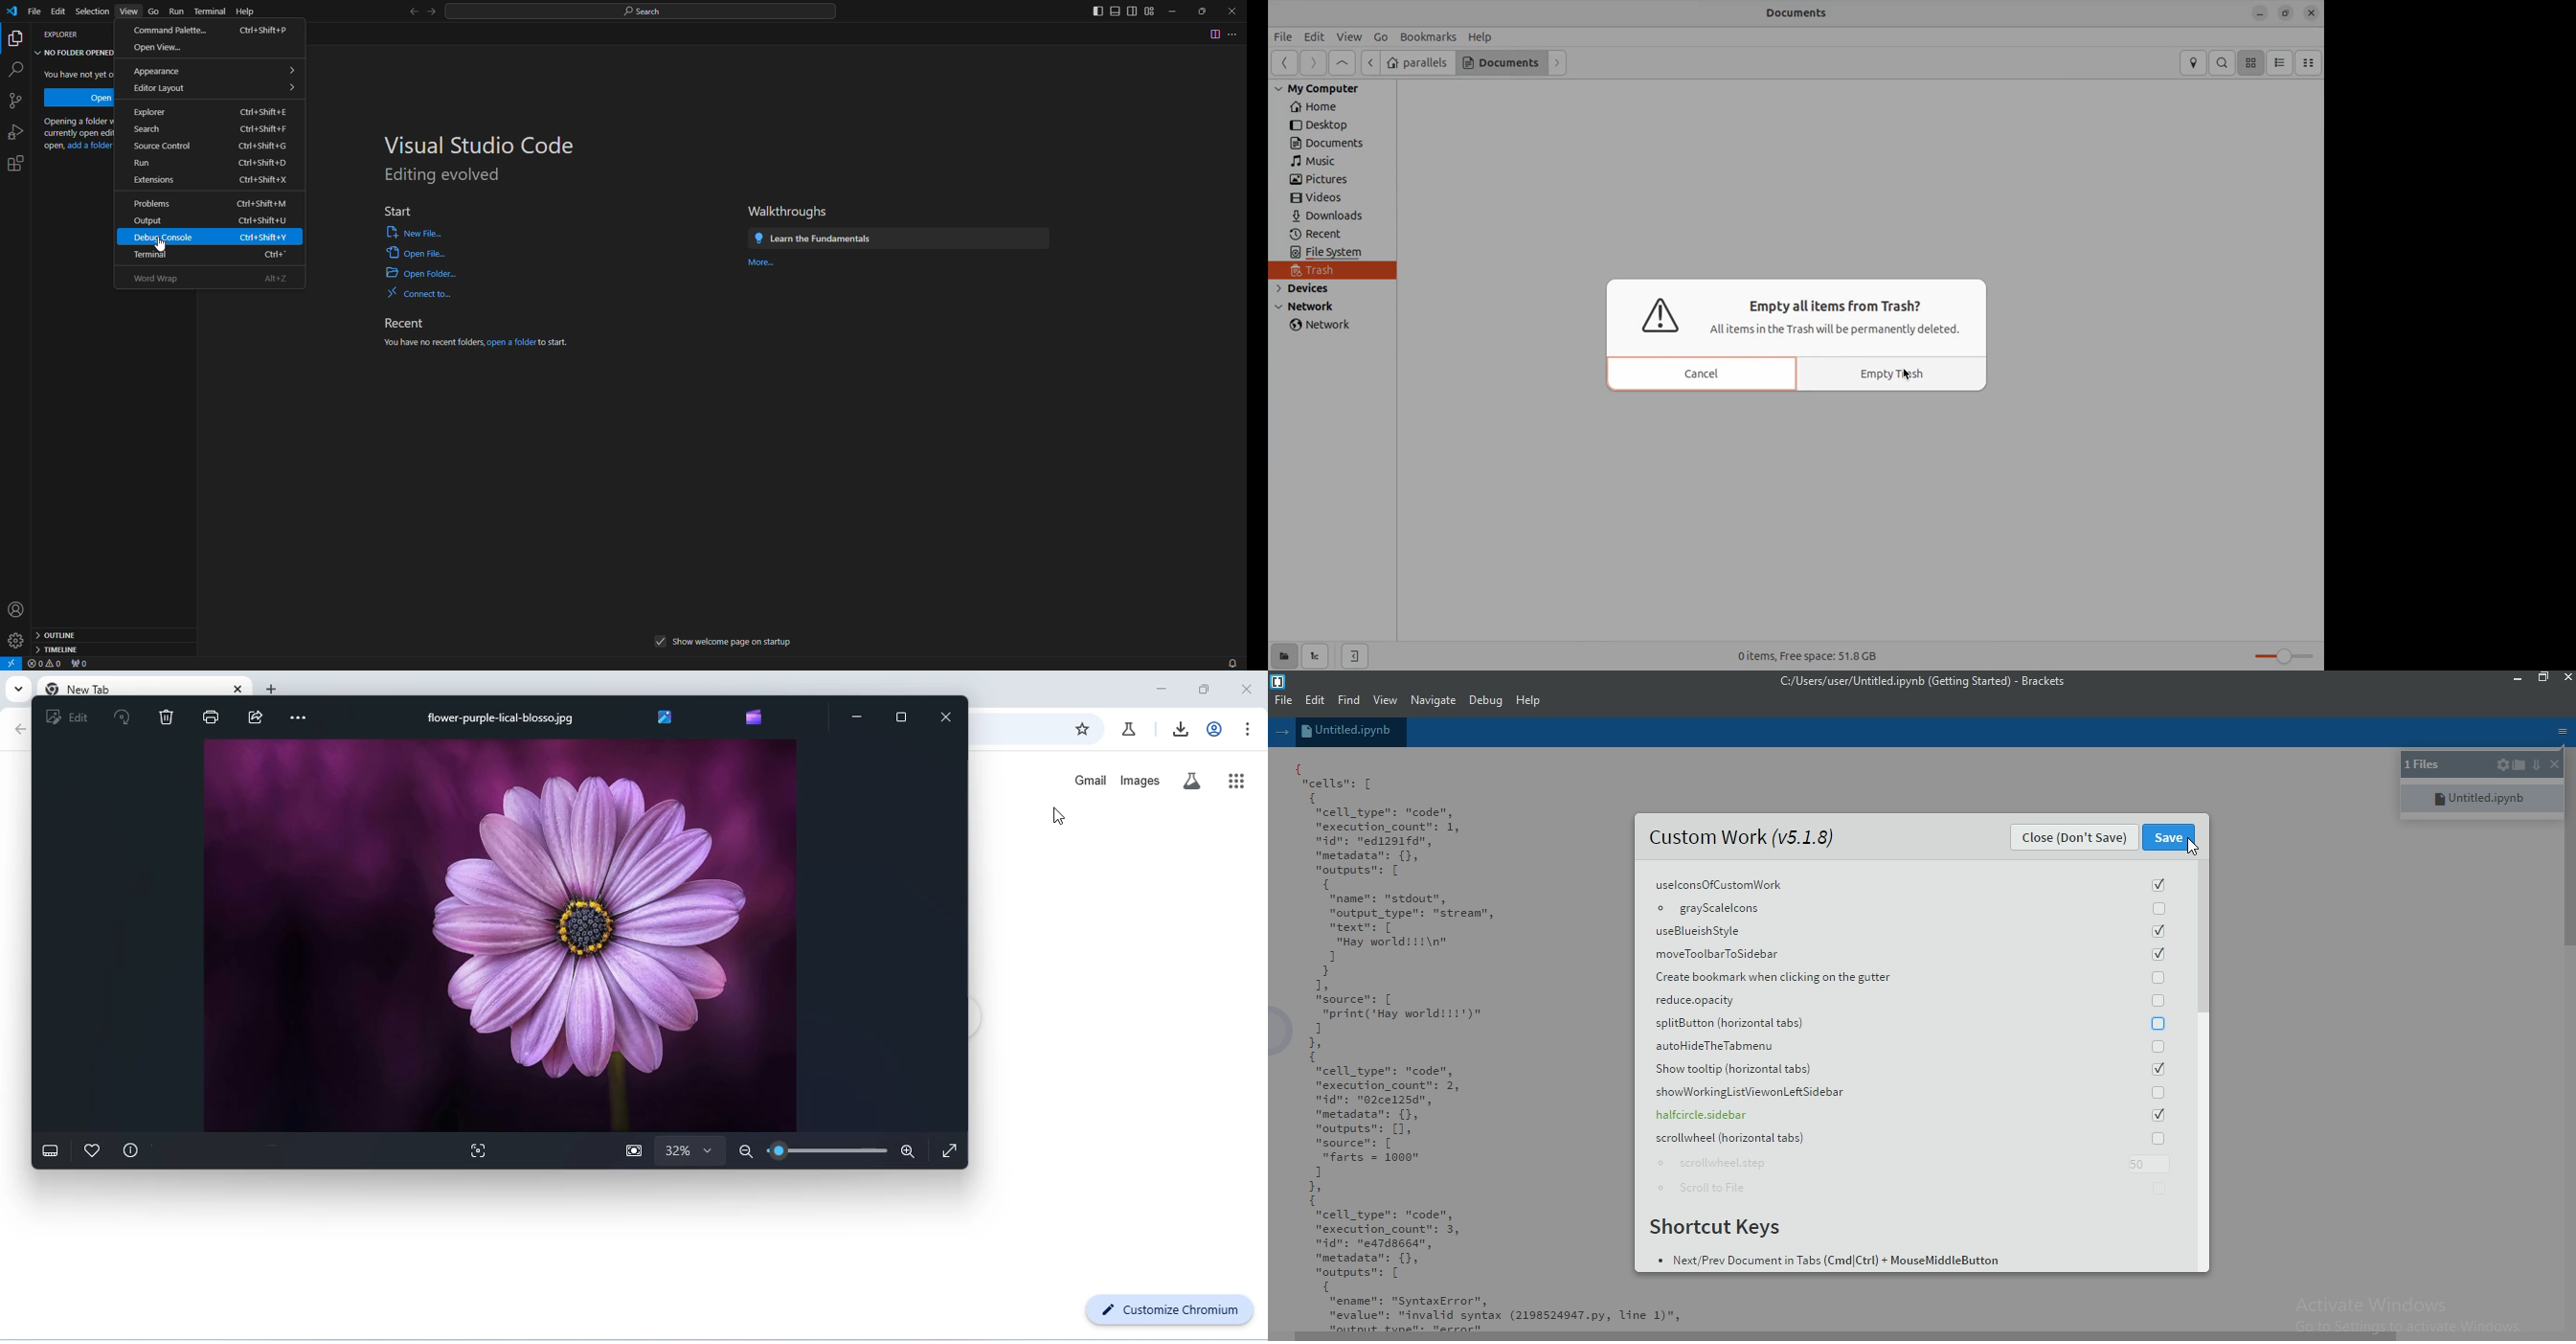 Image resolution: width=2576 pixels, height=1344 pixels. I want to click on minimize, so click(858, 717).